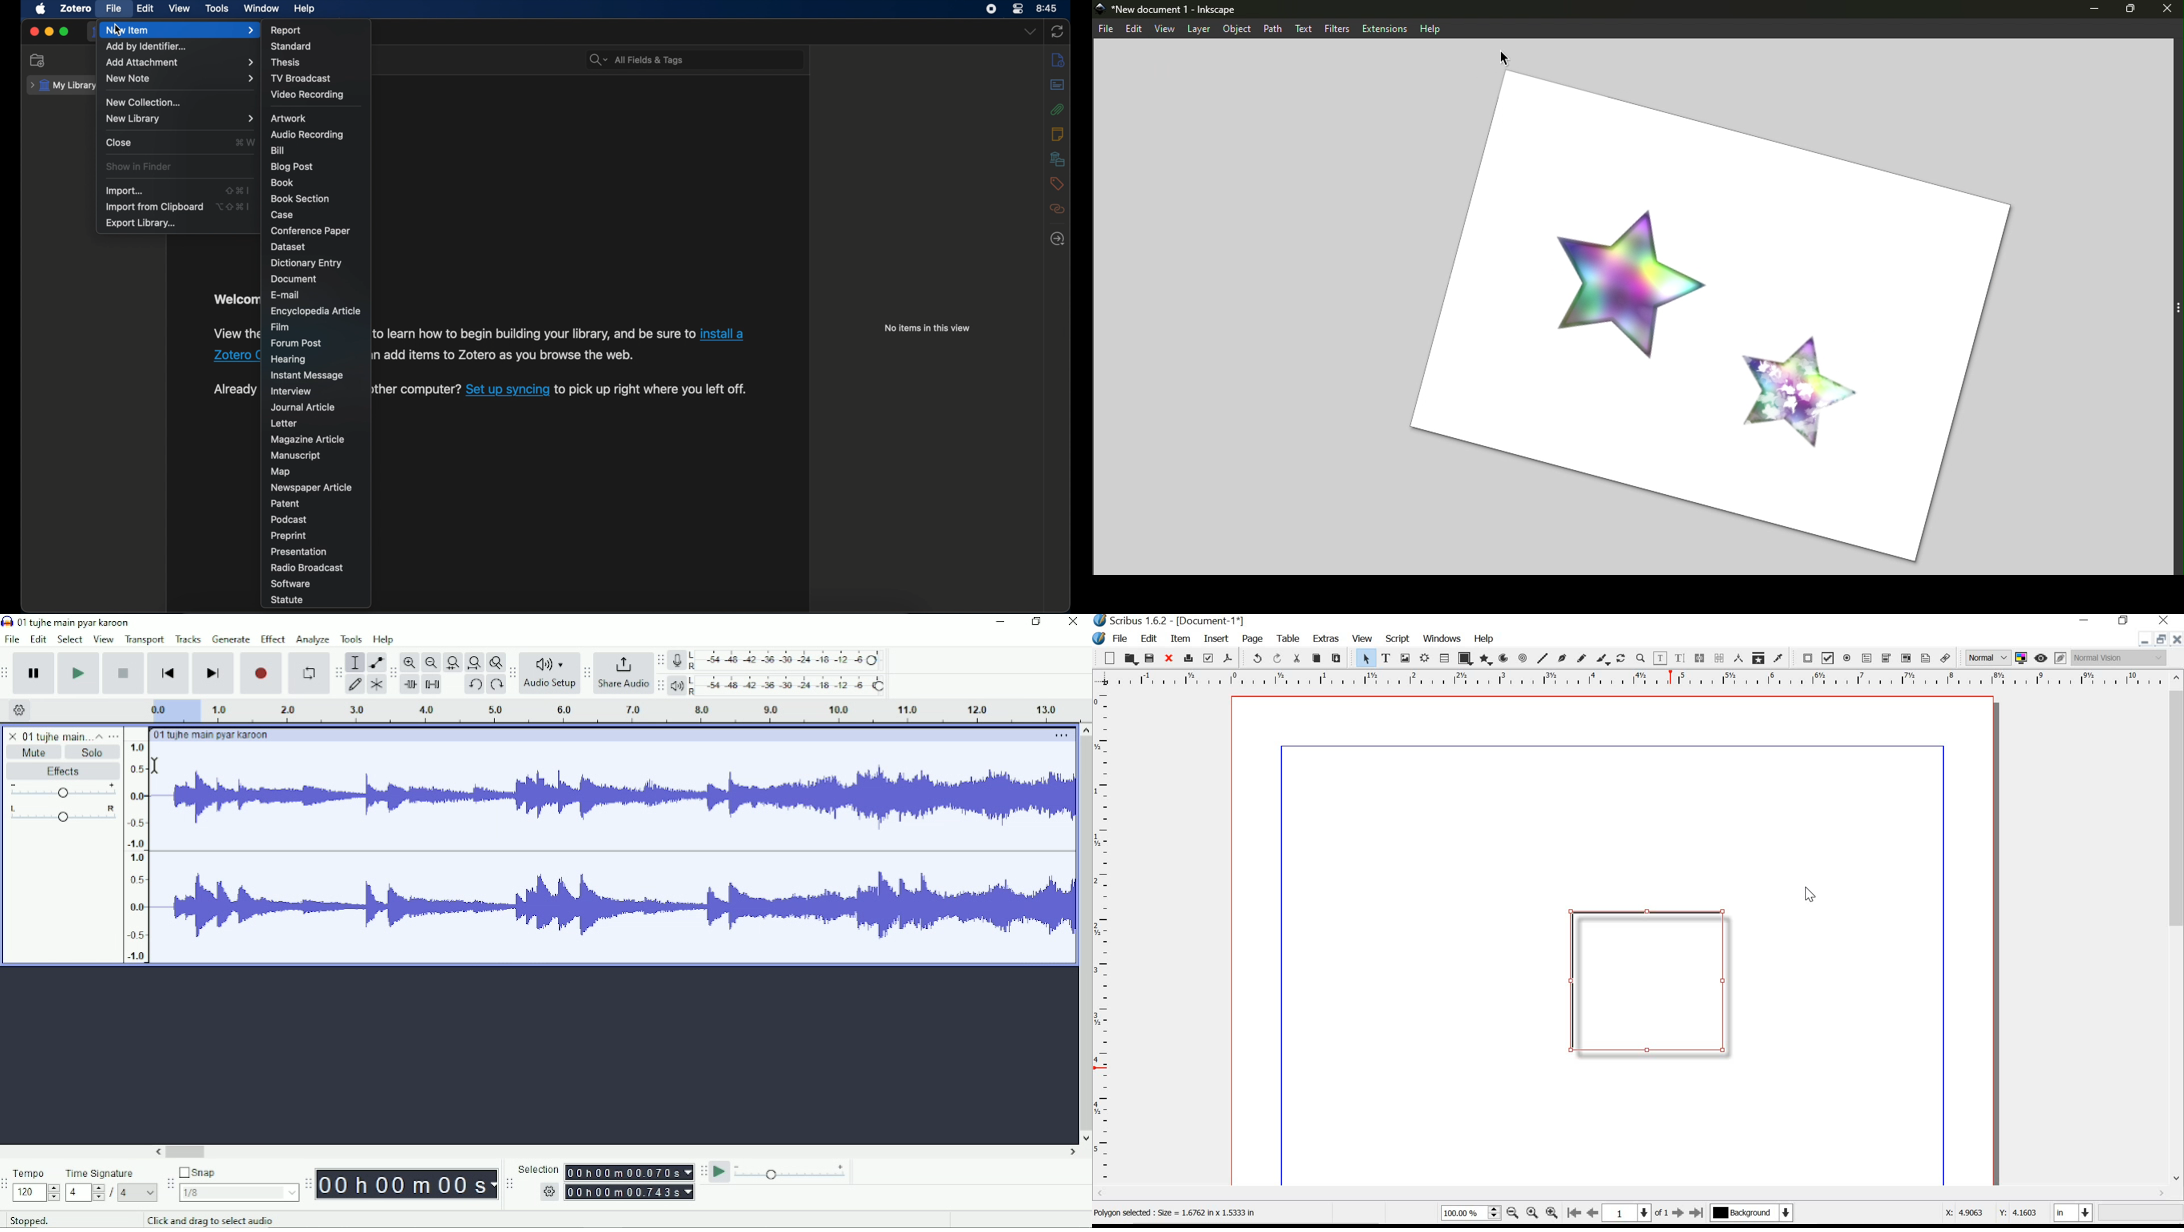 Image resolution: width=2184 pixels, height=1232 pixels. I want to click on EXTRAS, so click(1325, 640).